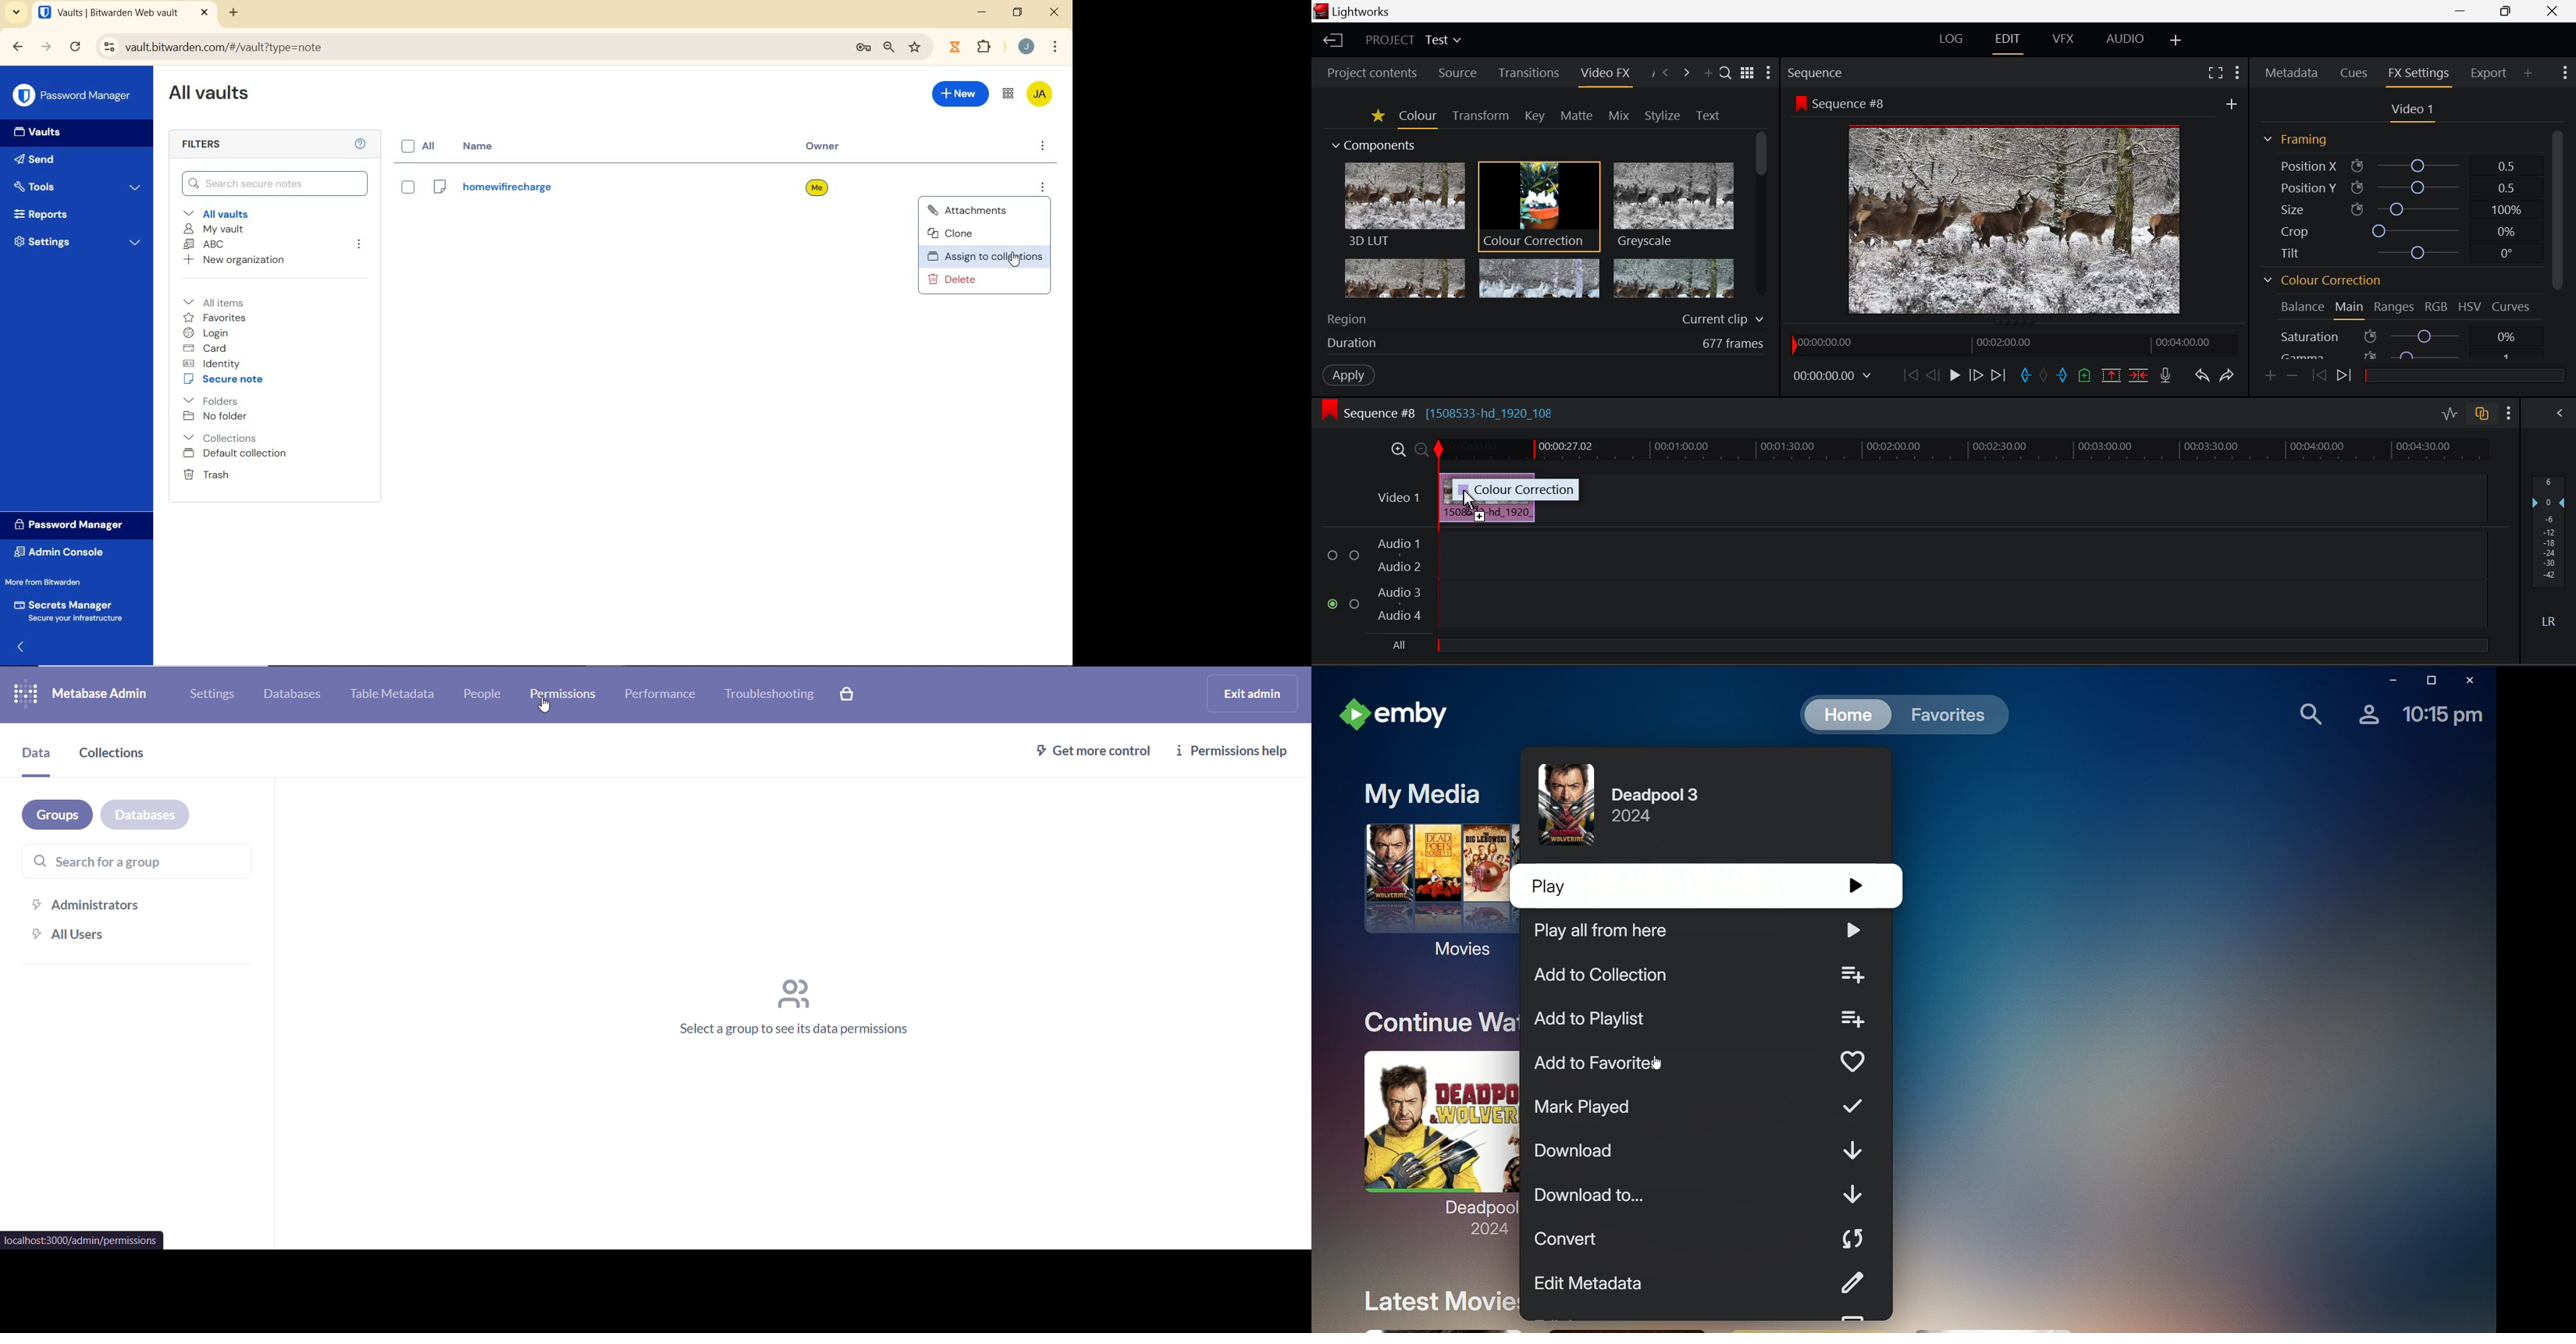 The height and width of the screenshot is (1344, 2576). I want to click on open tab, so click(123, 12).